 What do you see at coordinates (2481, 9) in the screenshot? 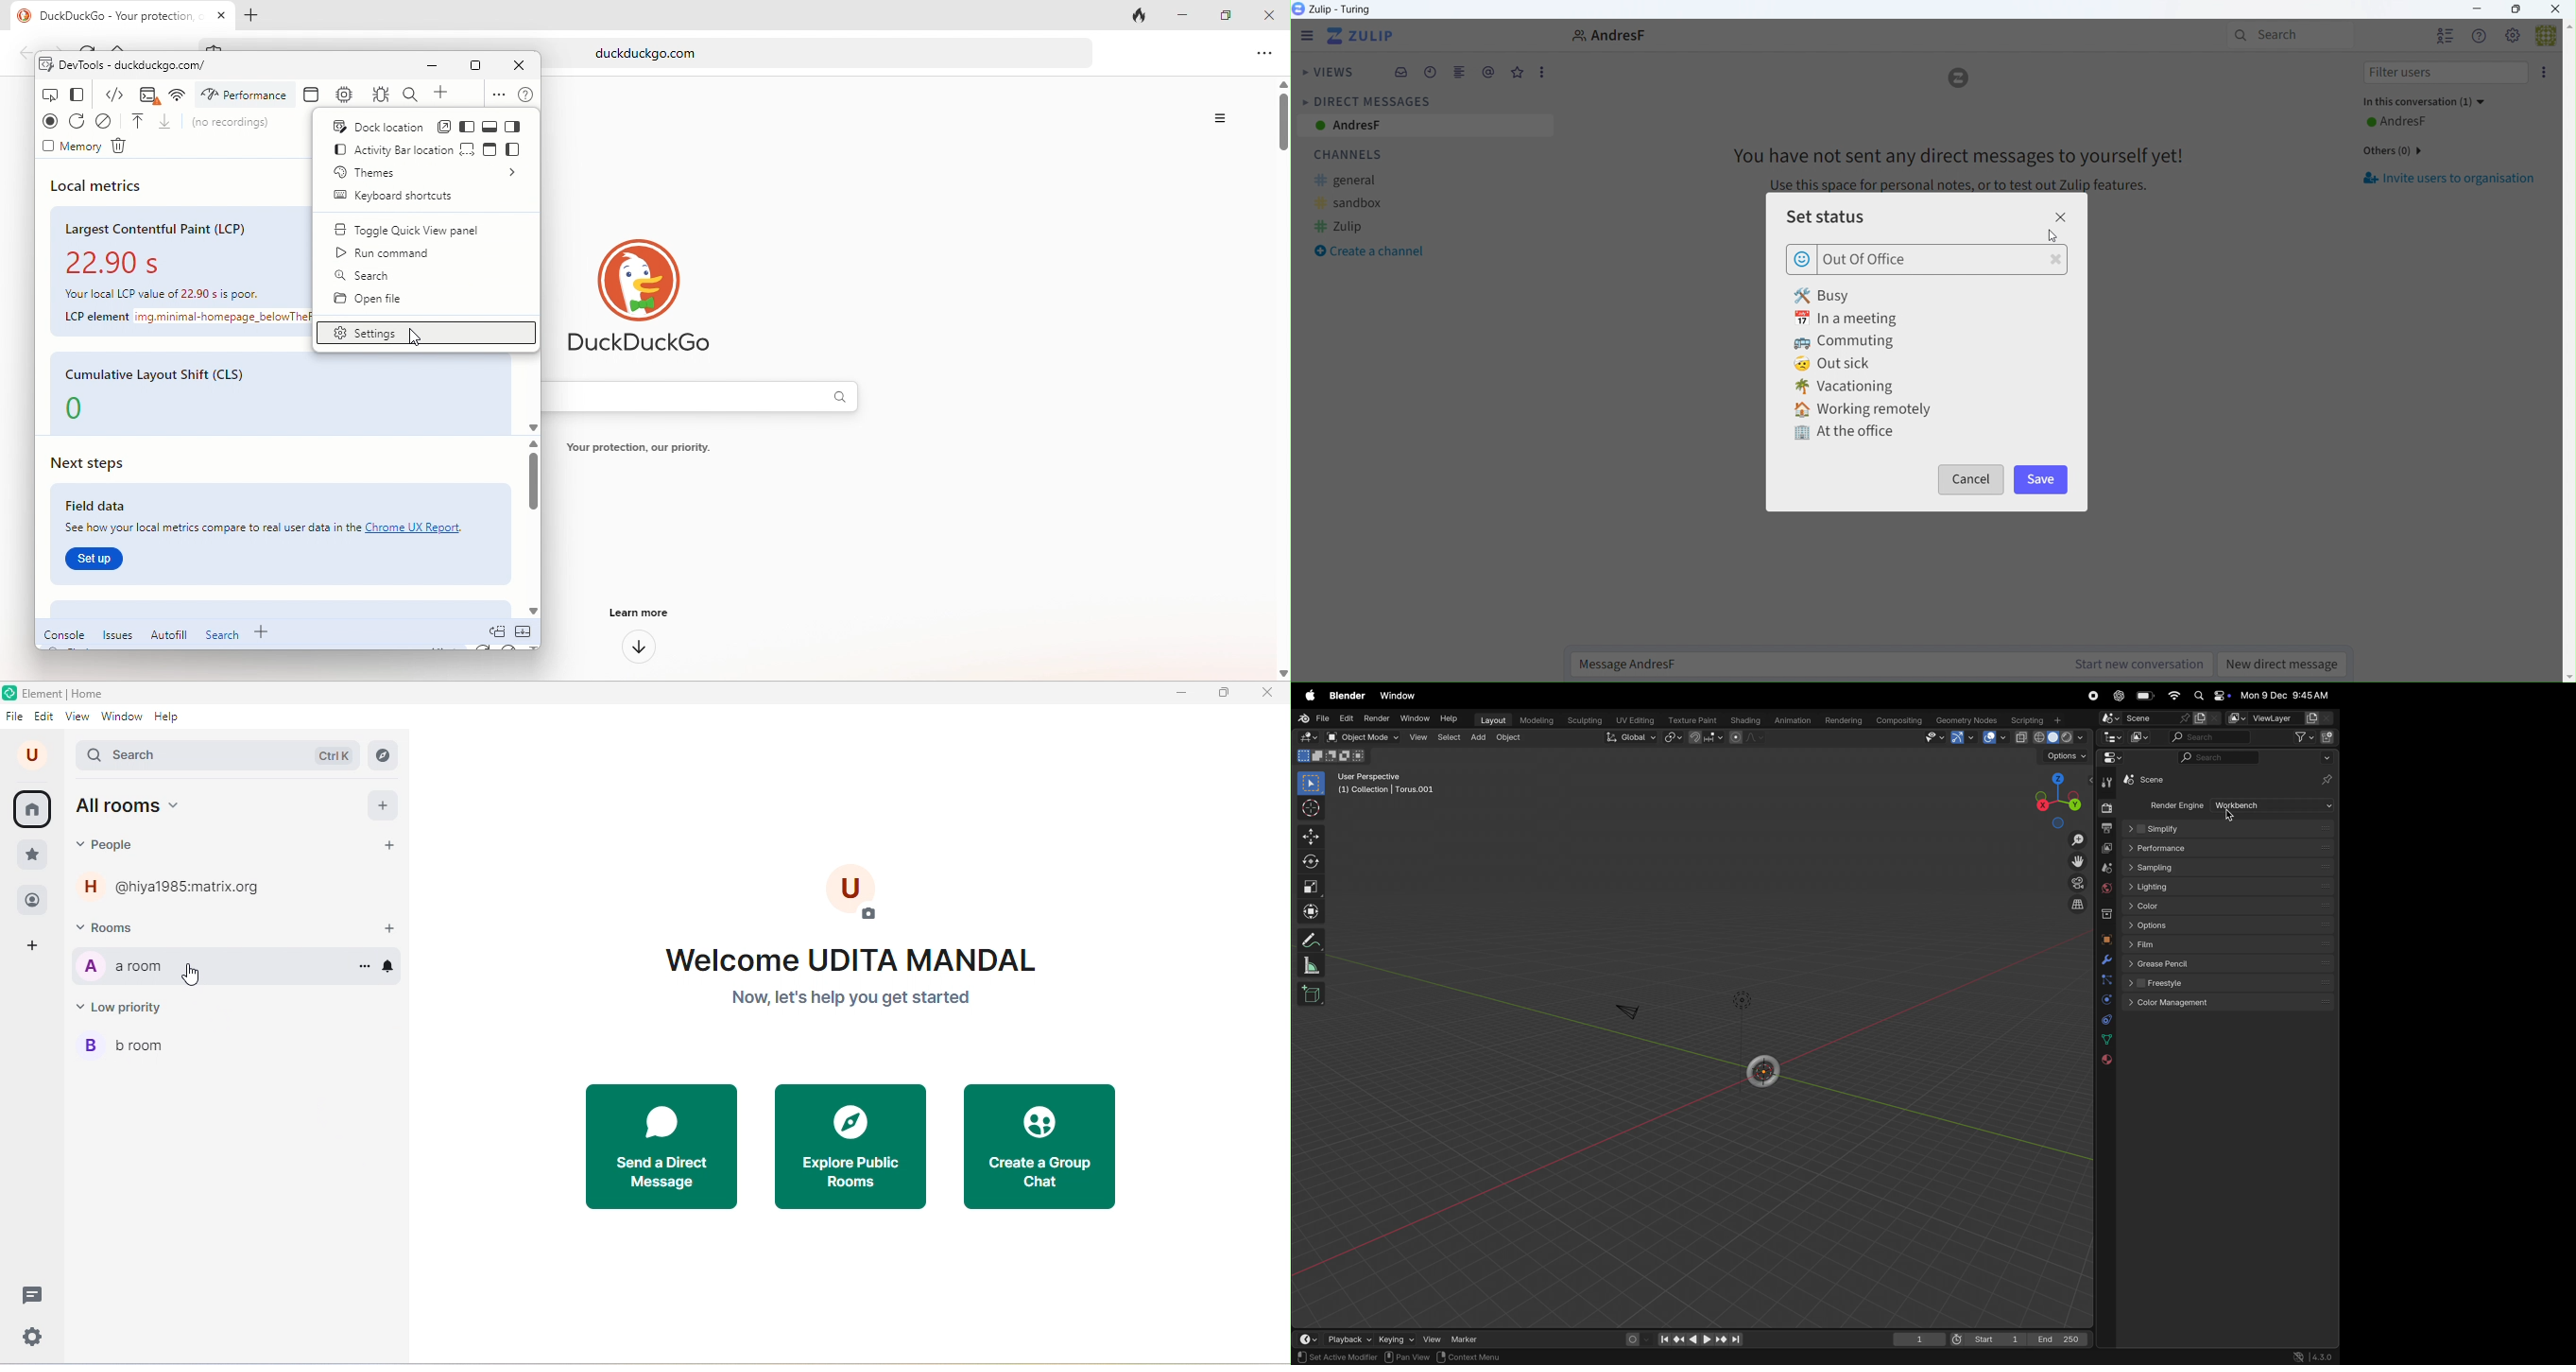
I see `minimize` at bounding box center [2481, 9].